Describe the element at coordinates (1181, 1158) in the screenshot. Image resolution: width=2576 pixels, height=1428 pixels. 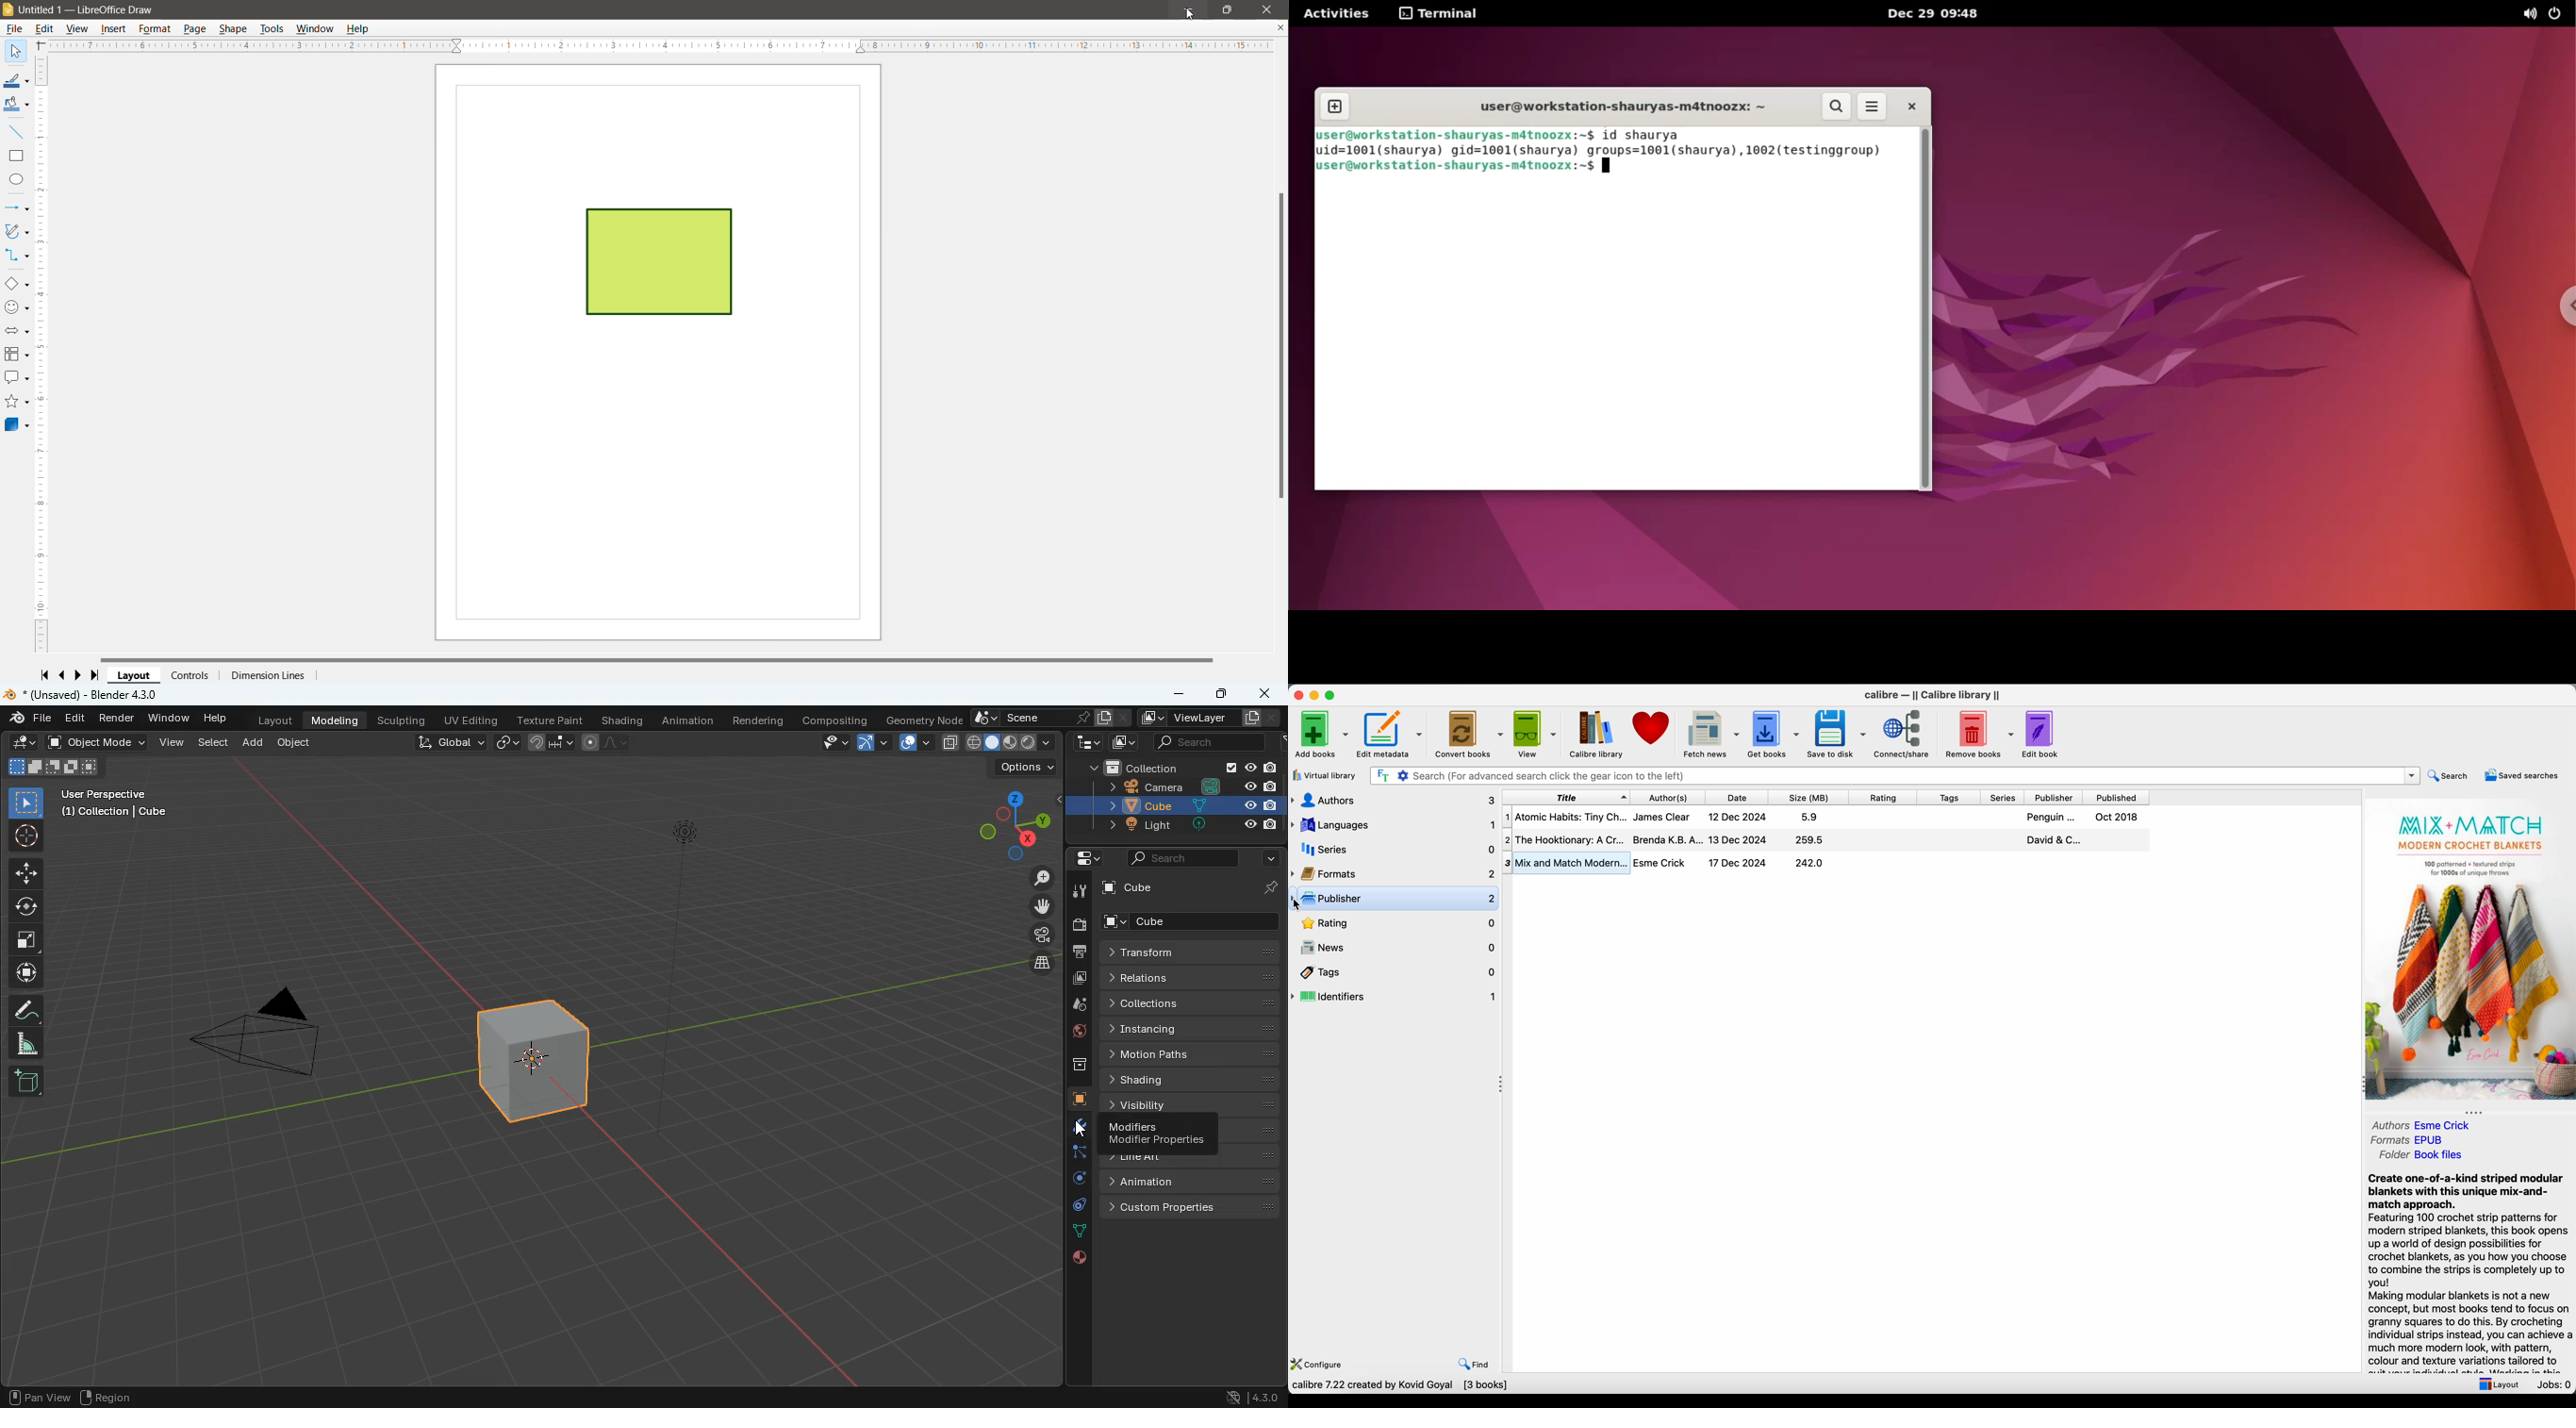
I see `line art` at that location.